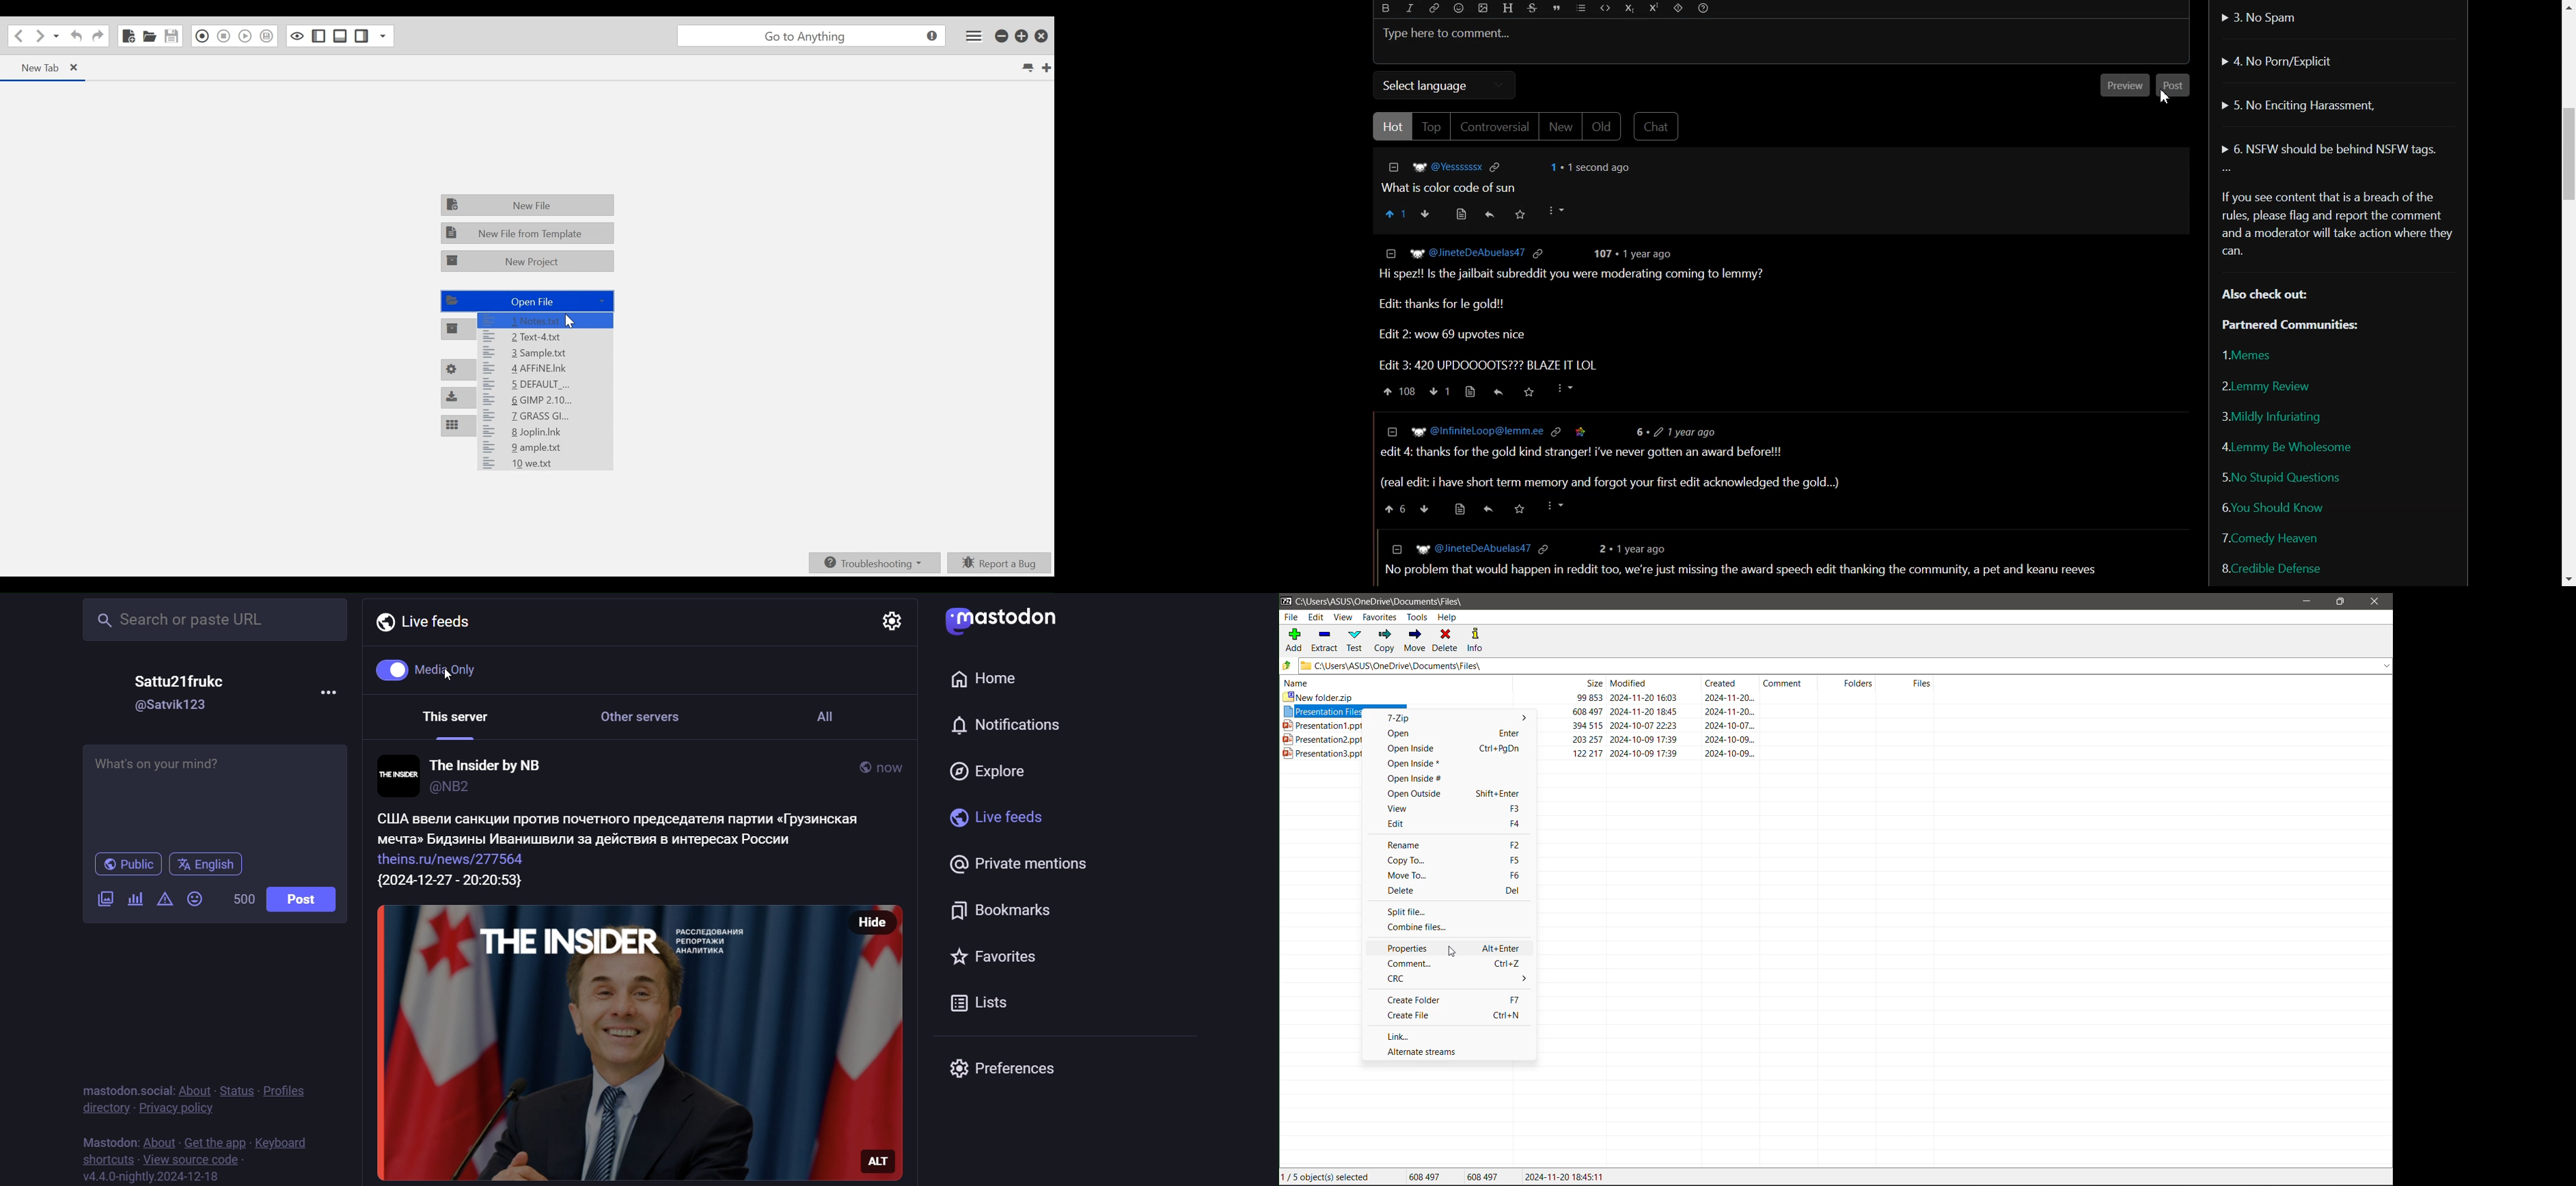 The width and height of the screenshot is (2576, 1204). What do you see at coordinates (267, 37) in the screenshot?
I see `Save Macro to Toolbox as Superscript` at bounding box center [267, 37].